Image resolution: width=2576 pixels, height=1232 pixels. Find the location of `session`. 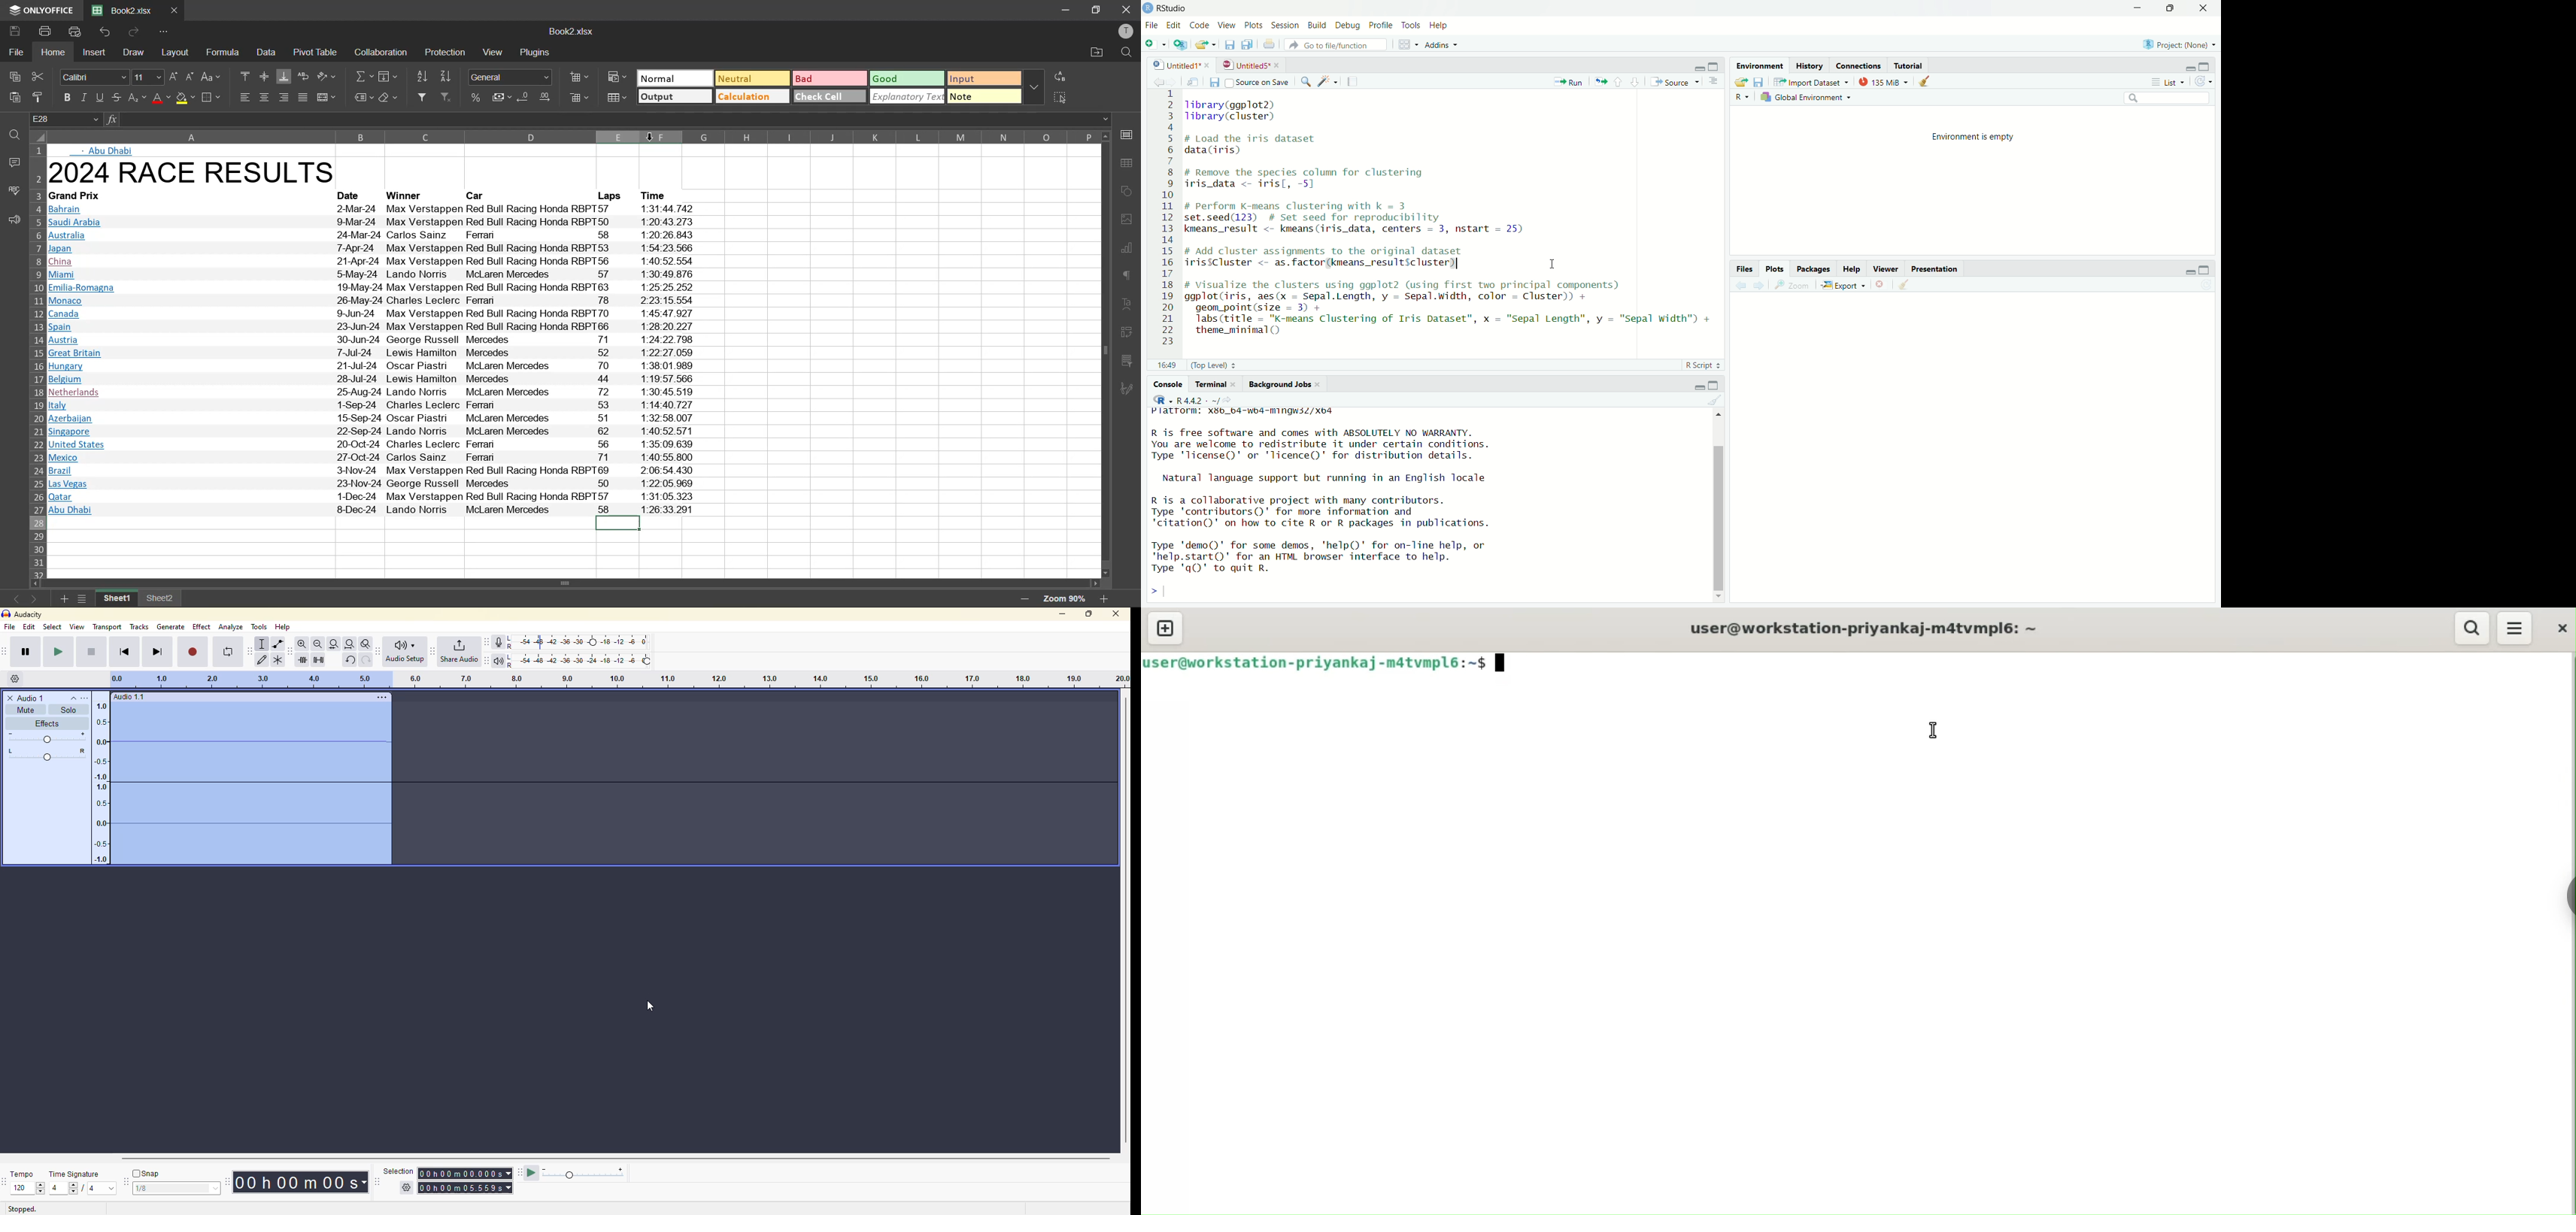

session is located at coordinates (1285, 24).